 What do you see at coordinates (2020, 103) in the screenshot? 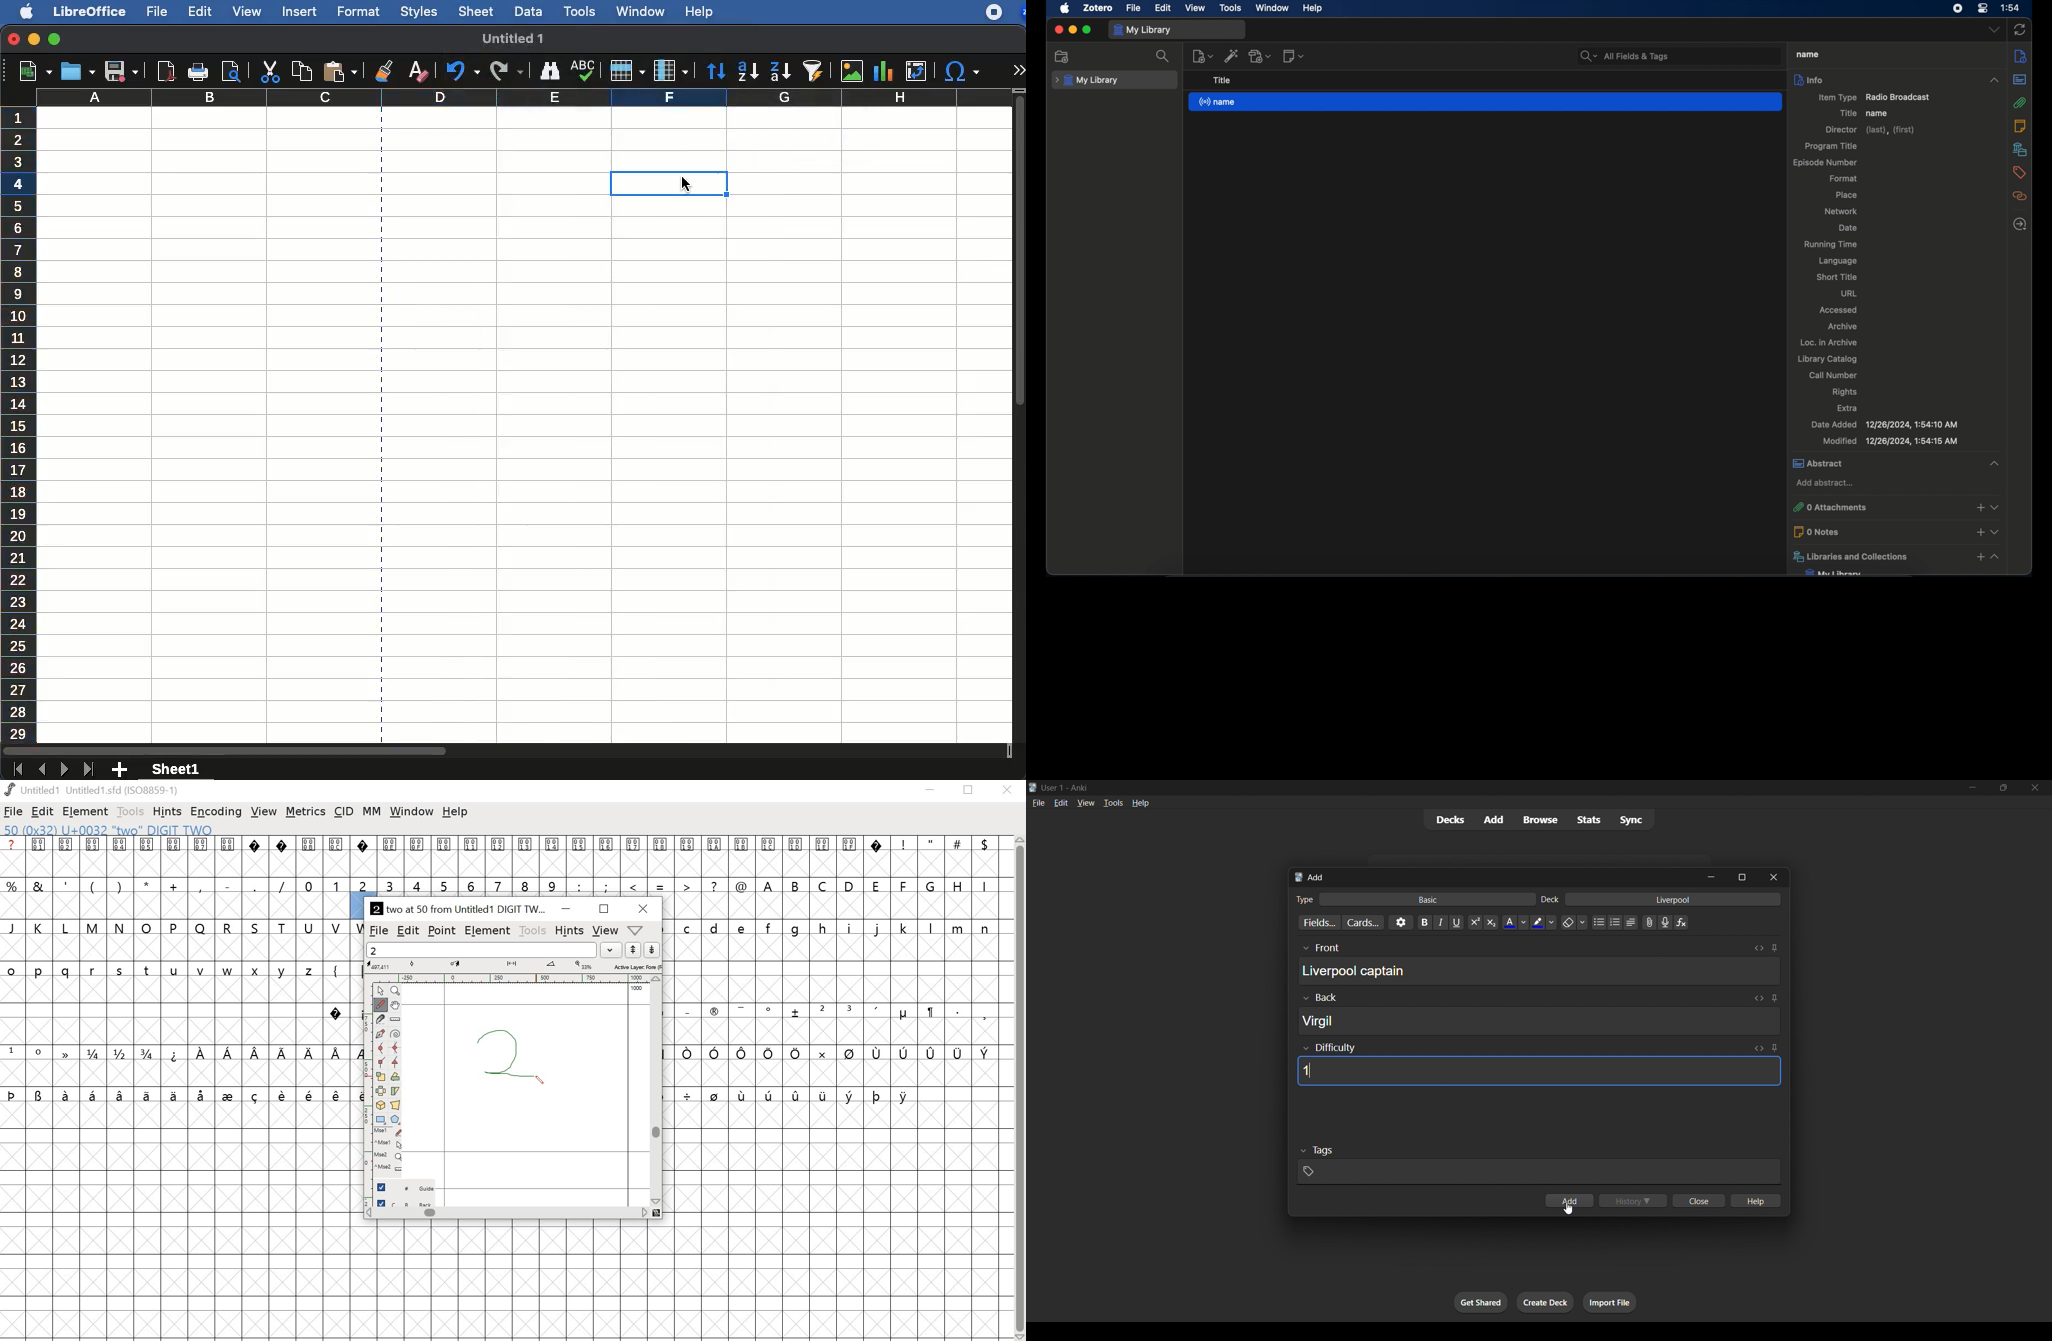
I see `attachment` at bounding box center [2020, 103].